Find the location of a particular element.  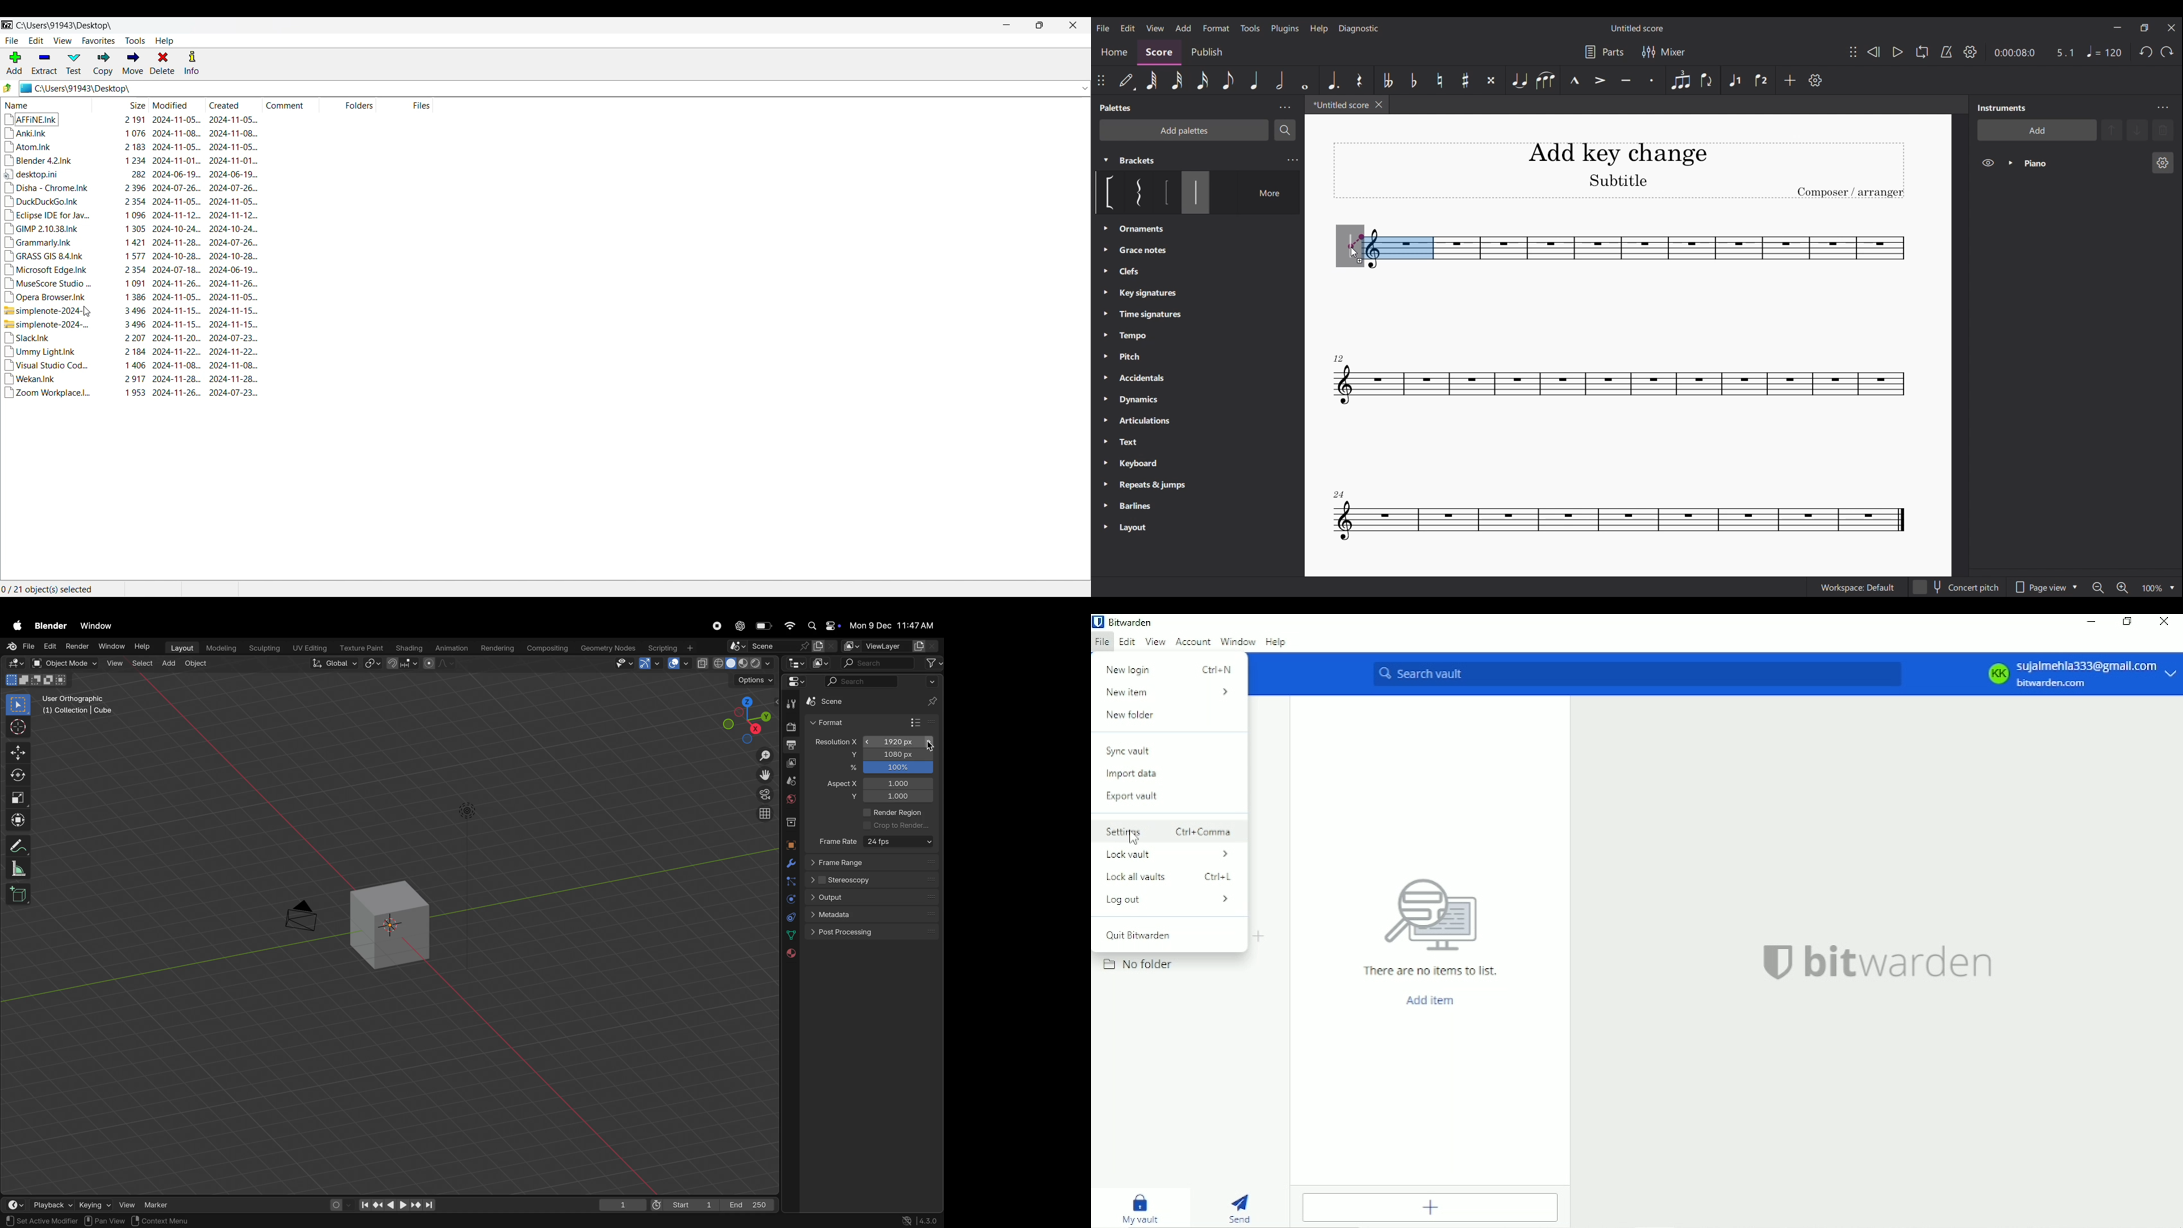

Tie is located at coordinates (1521, 80).